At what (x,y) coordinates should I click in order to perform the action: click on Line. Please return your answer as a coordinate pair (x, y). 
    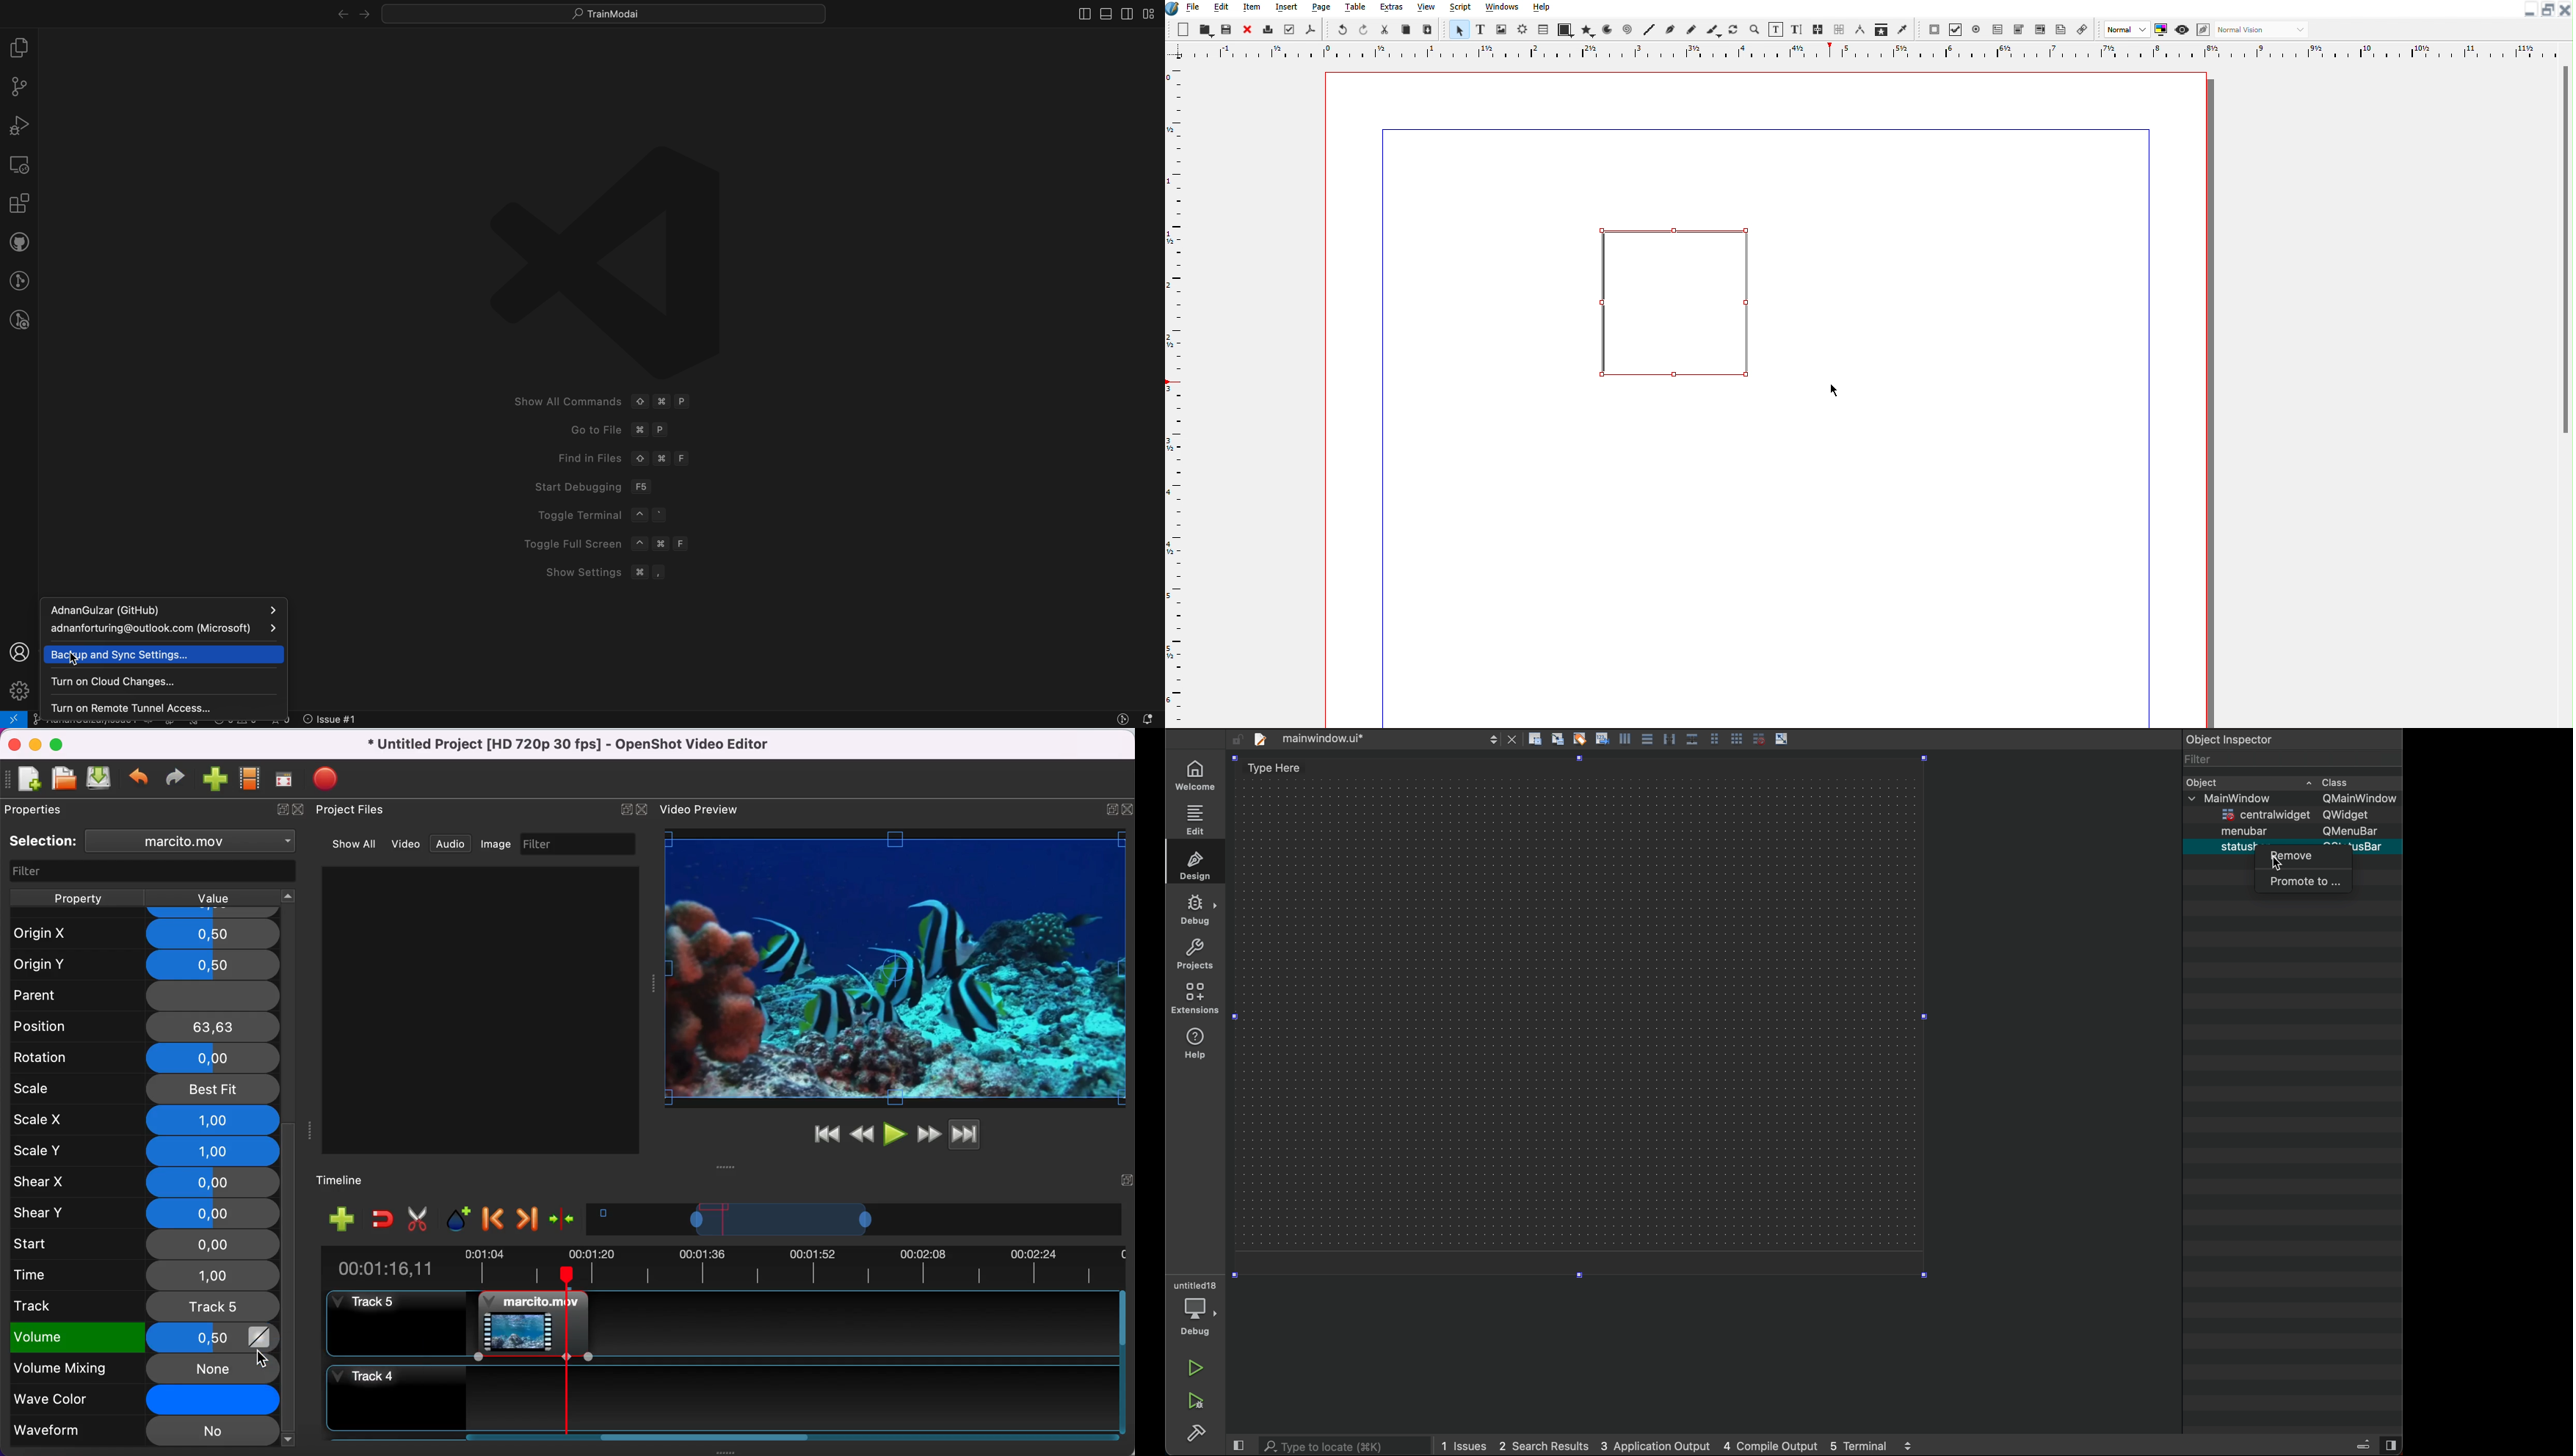
    Looking at the image, I should click on (1650, 29).